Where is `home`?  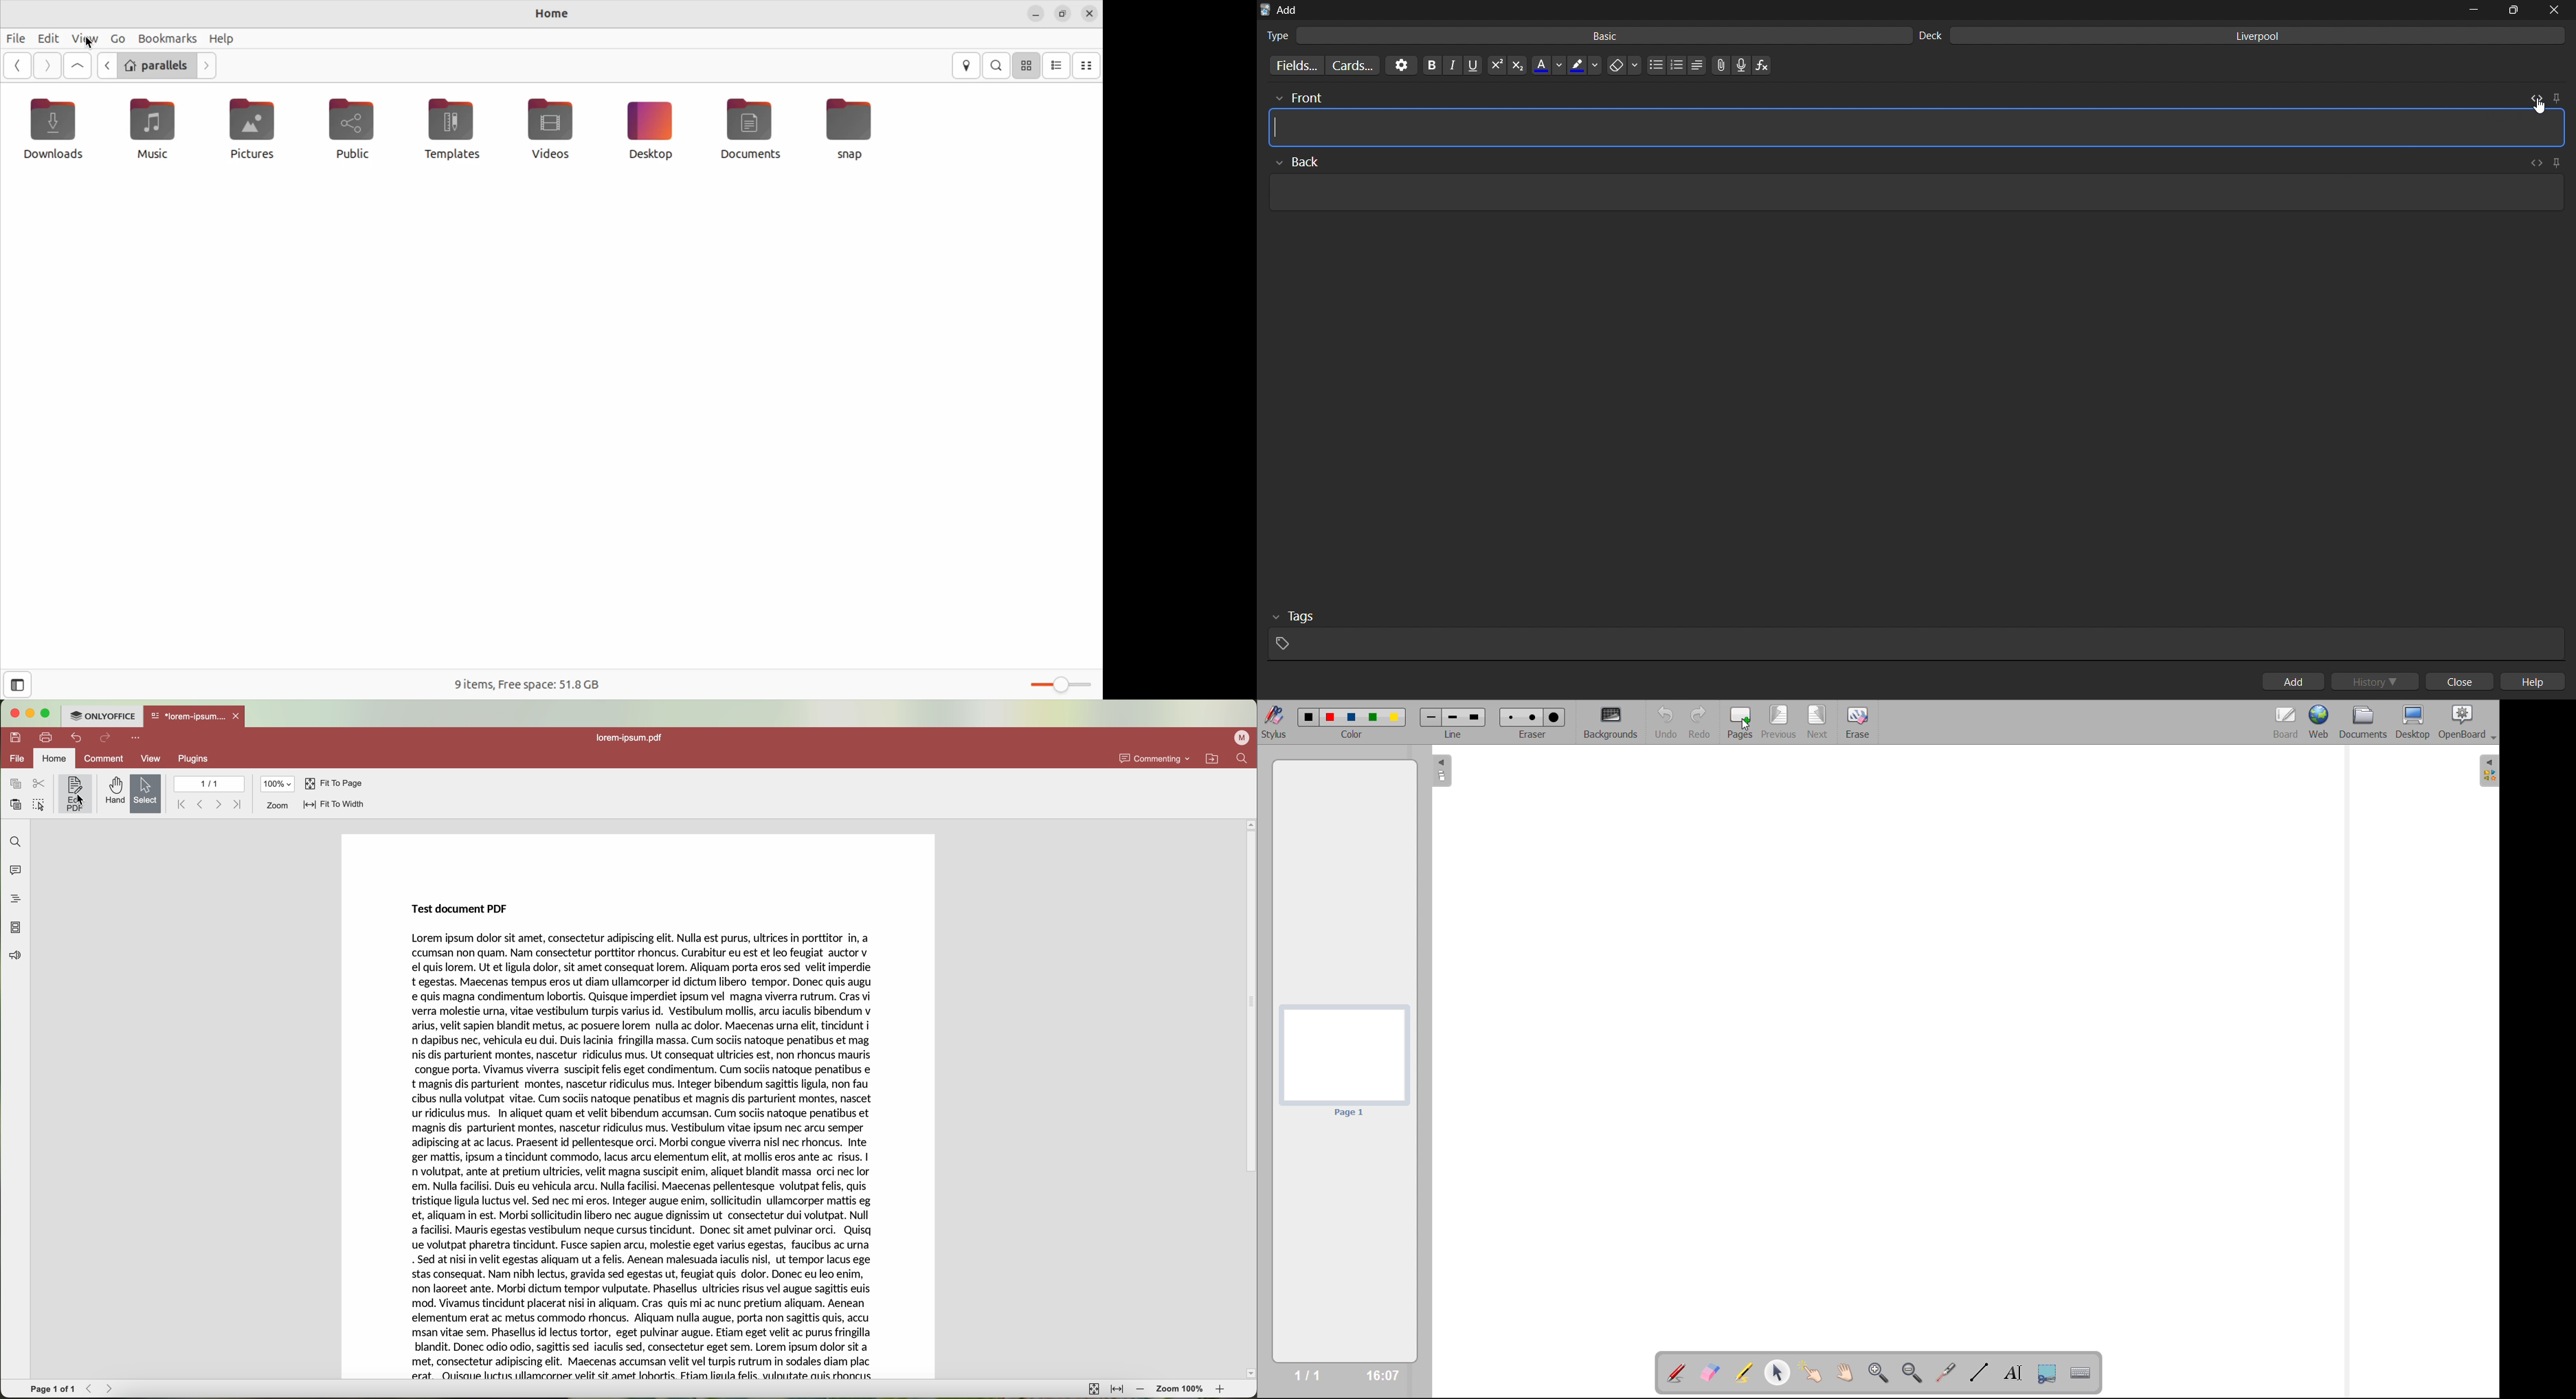 home is located at coordinates (548, 14).